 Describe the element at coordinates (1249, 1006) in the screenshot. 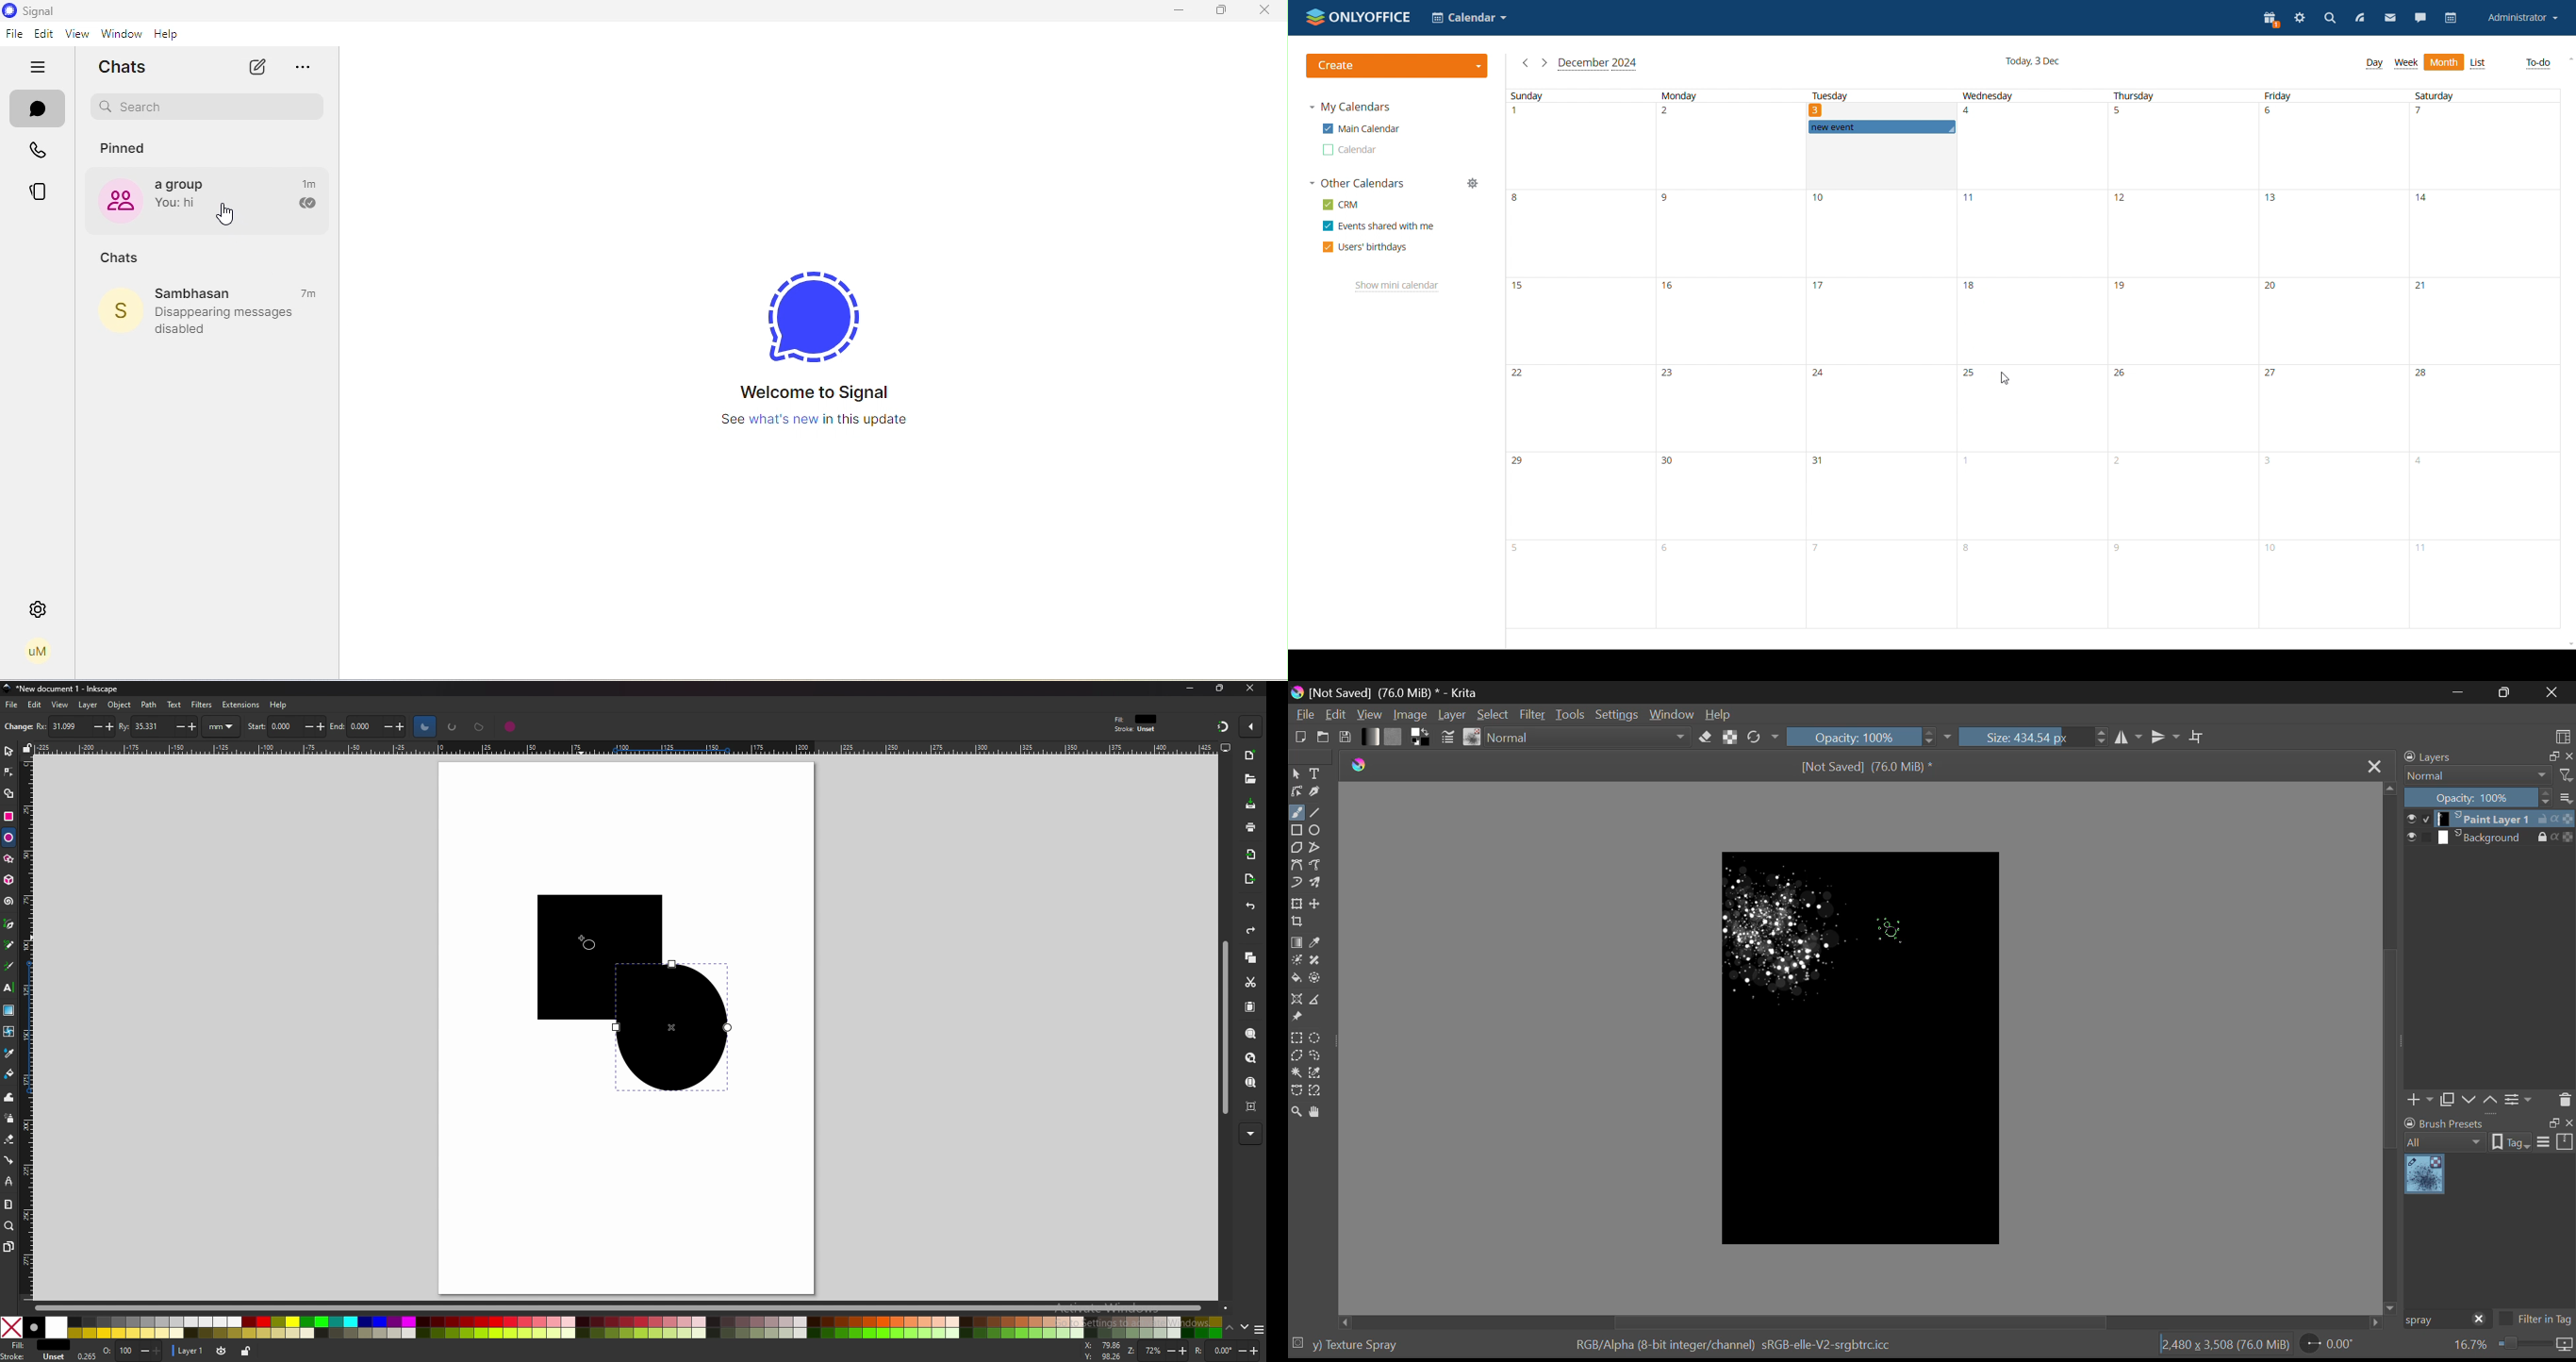

I see `paste` at that location.